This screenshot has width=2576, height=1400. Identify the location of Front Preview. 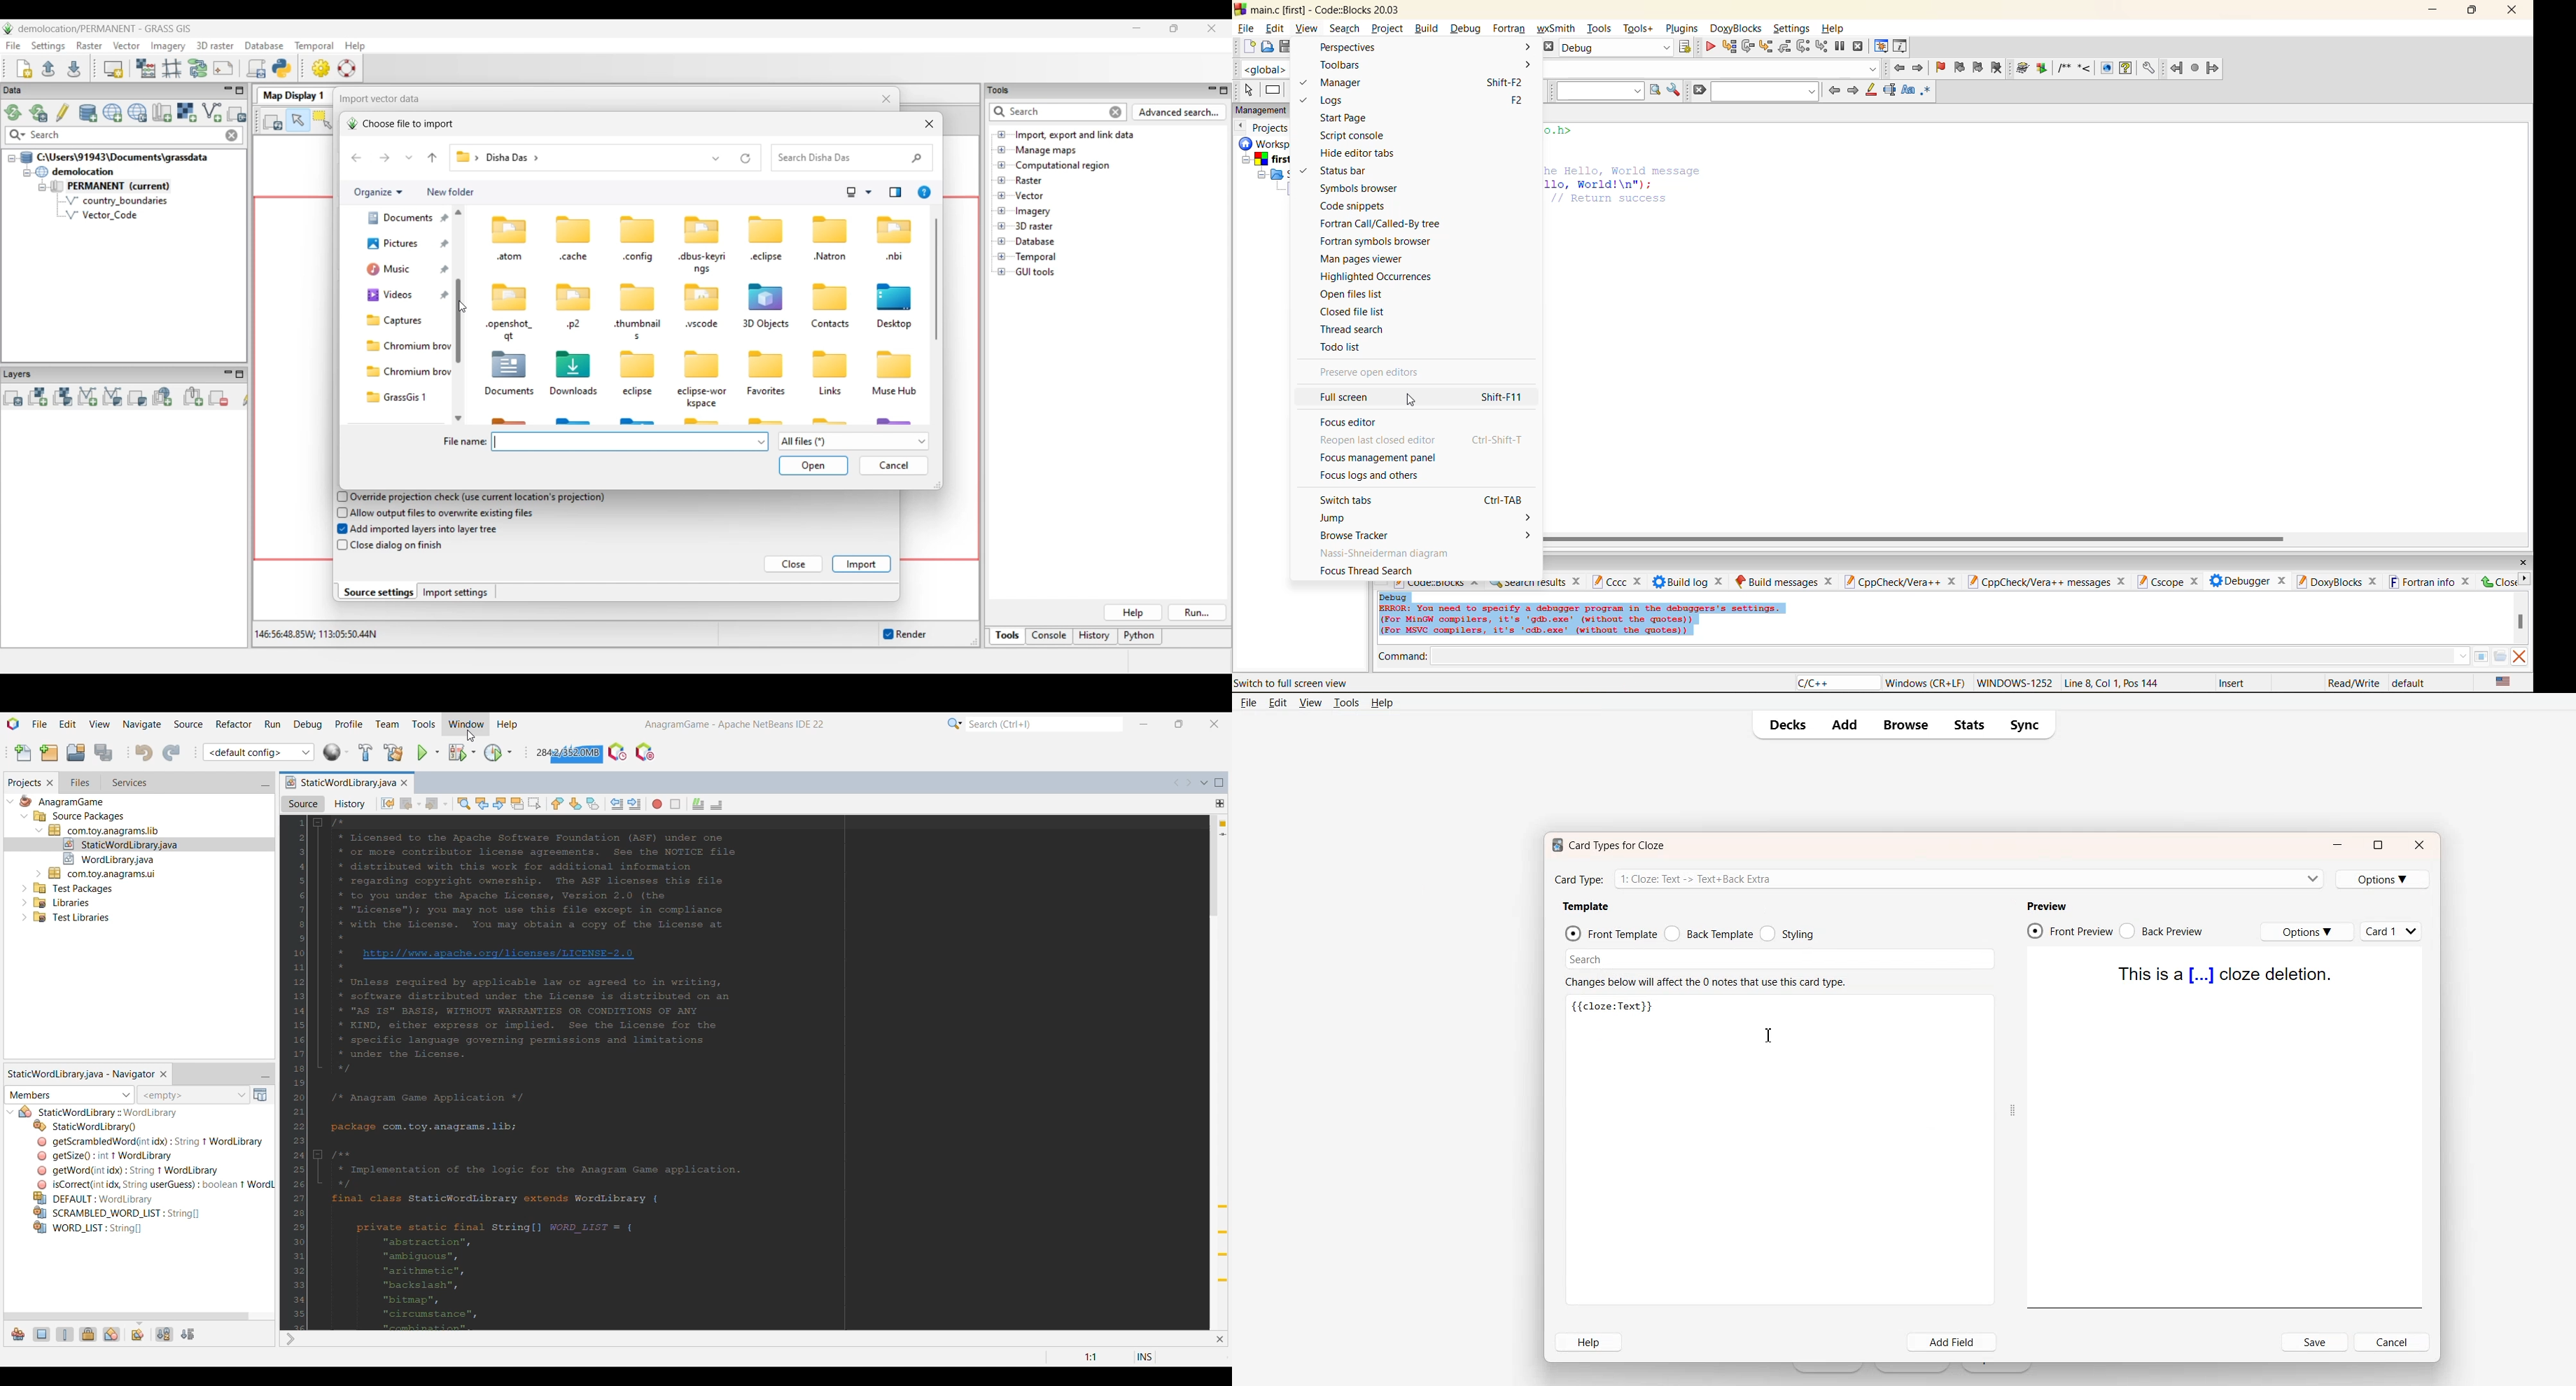
(2070, 930).